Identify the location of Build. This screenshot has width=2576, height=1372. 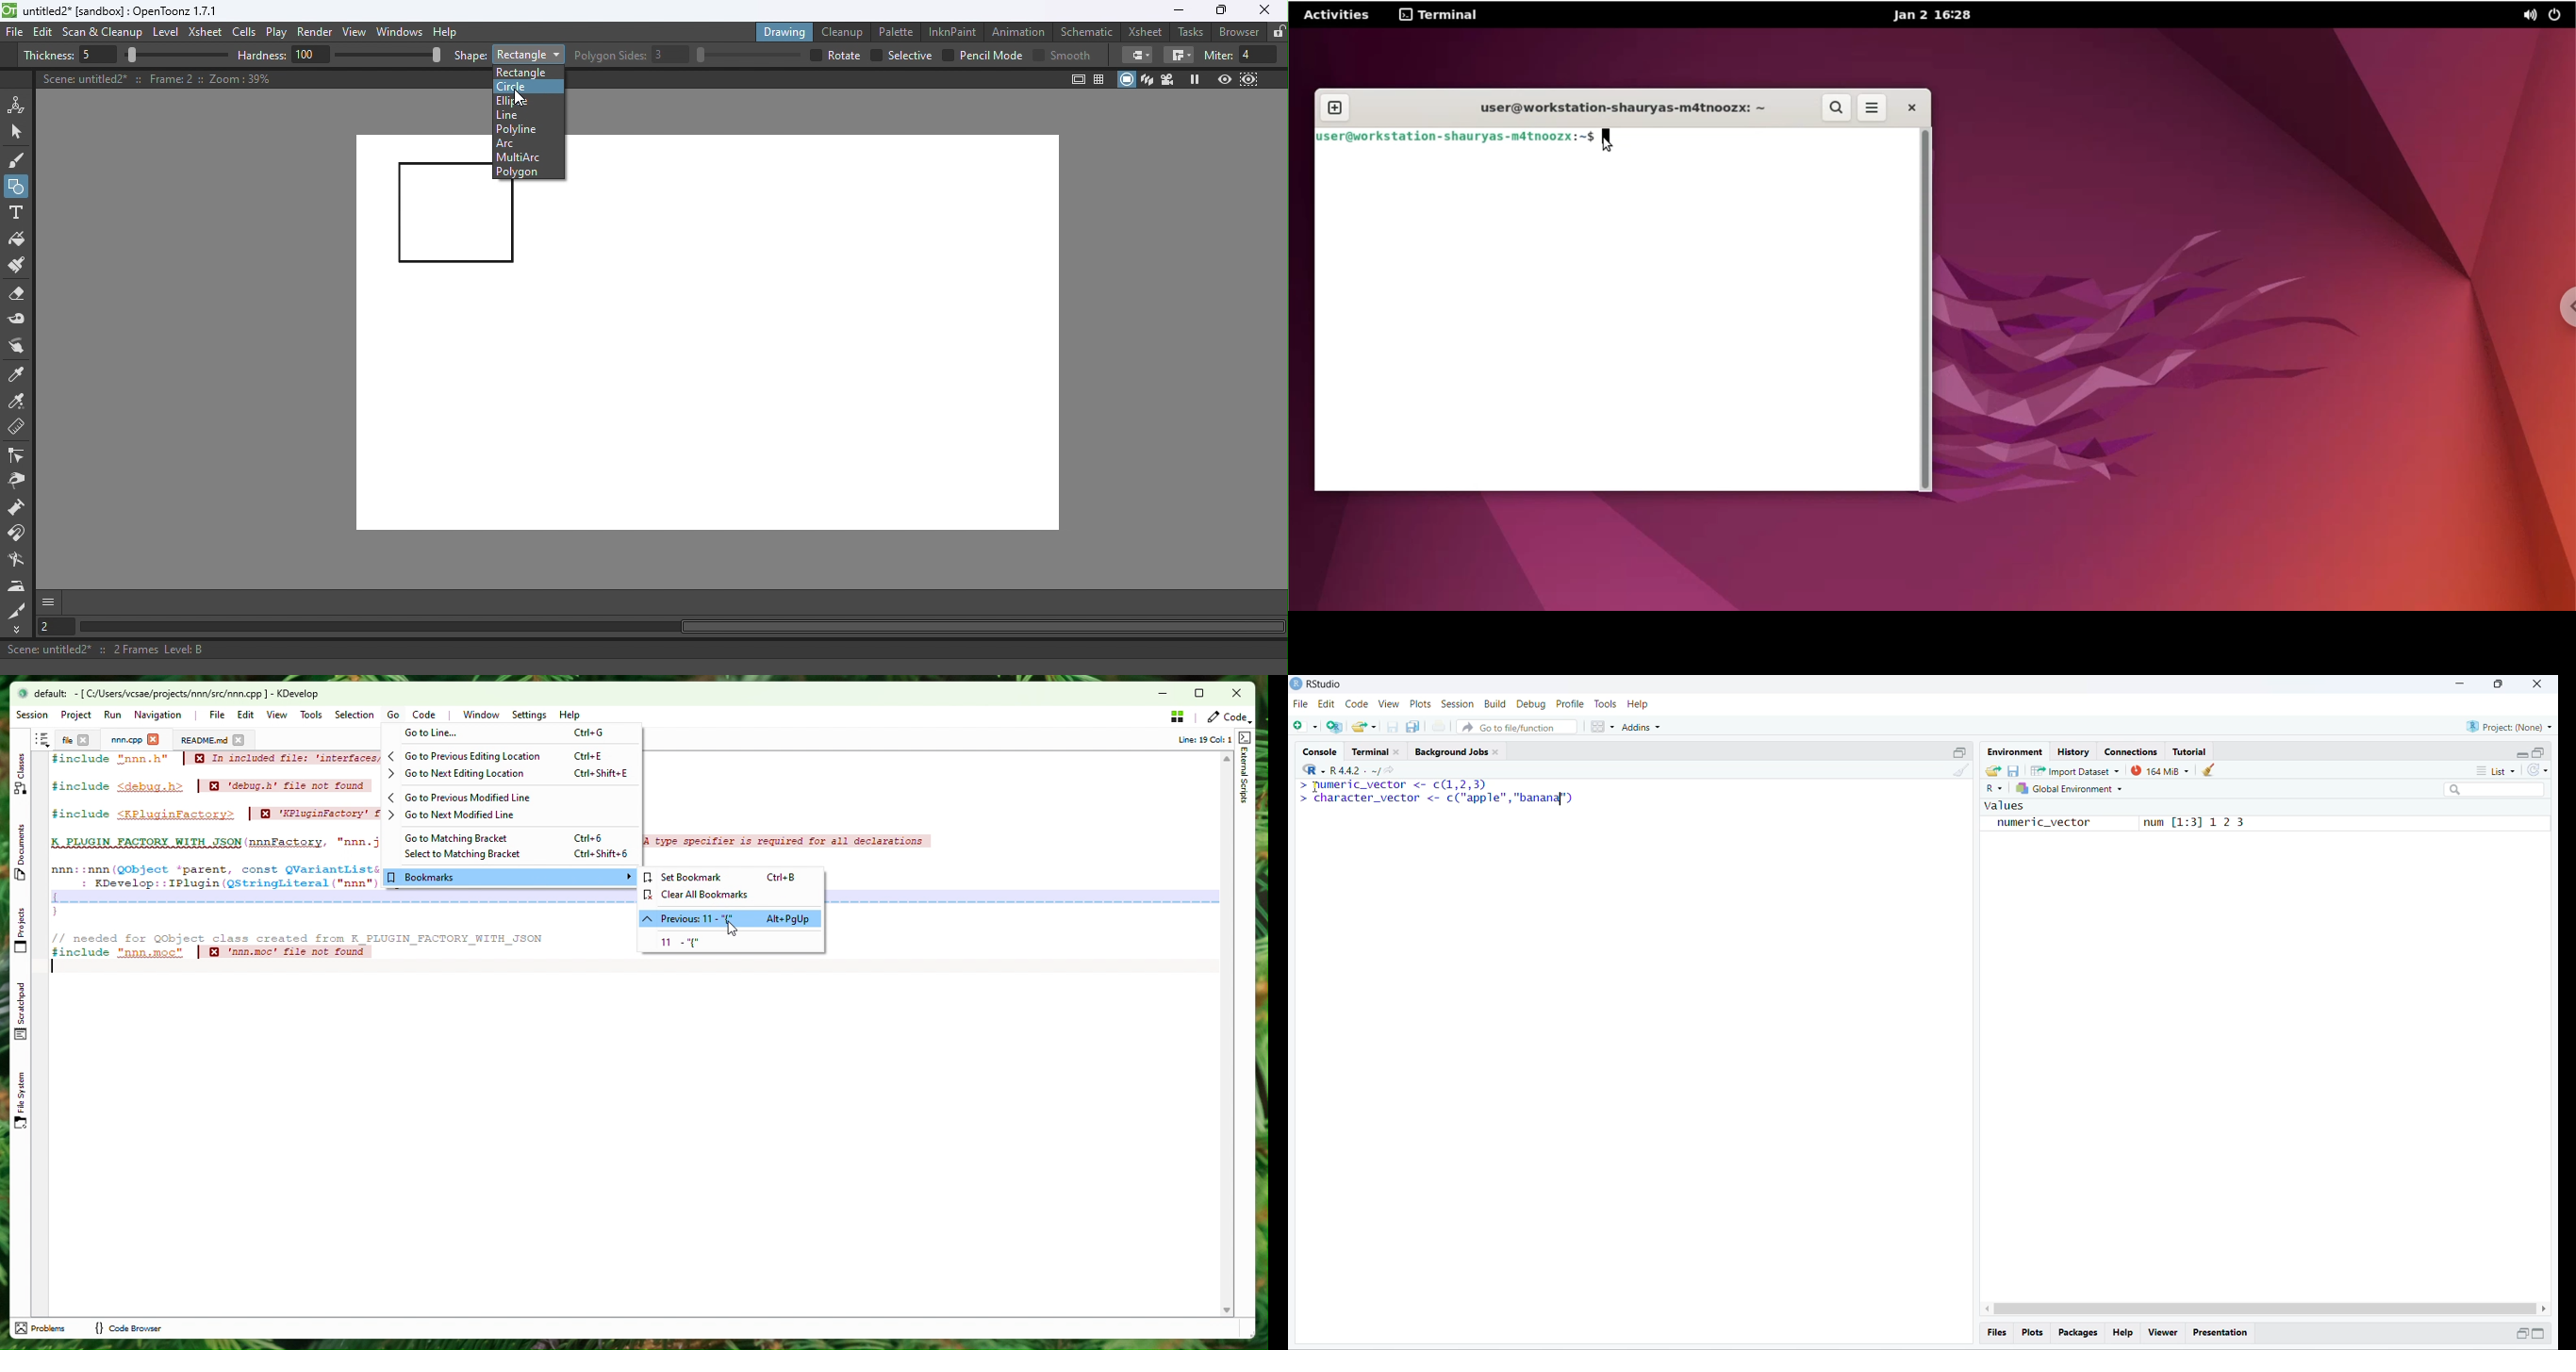
(1495, 703).